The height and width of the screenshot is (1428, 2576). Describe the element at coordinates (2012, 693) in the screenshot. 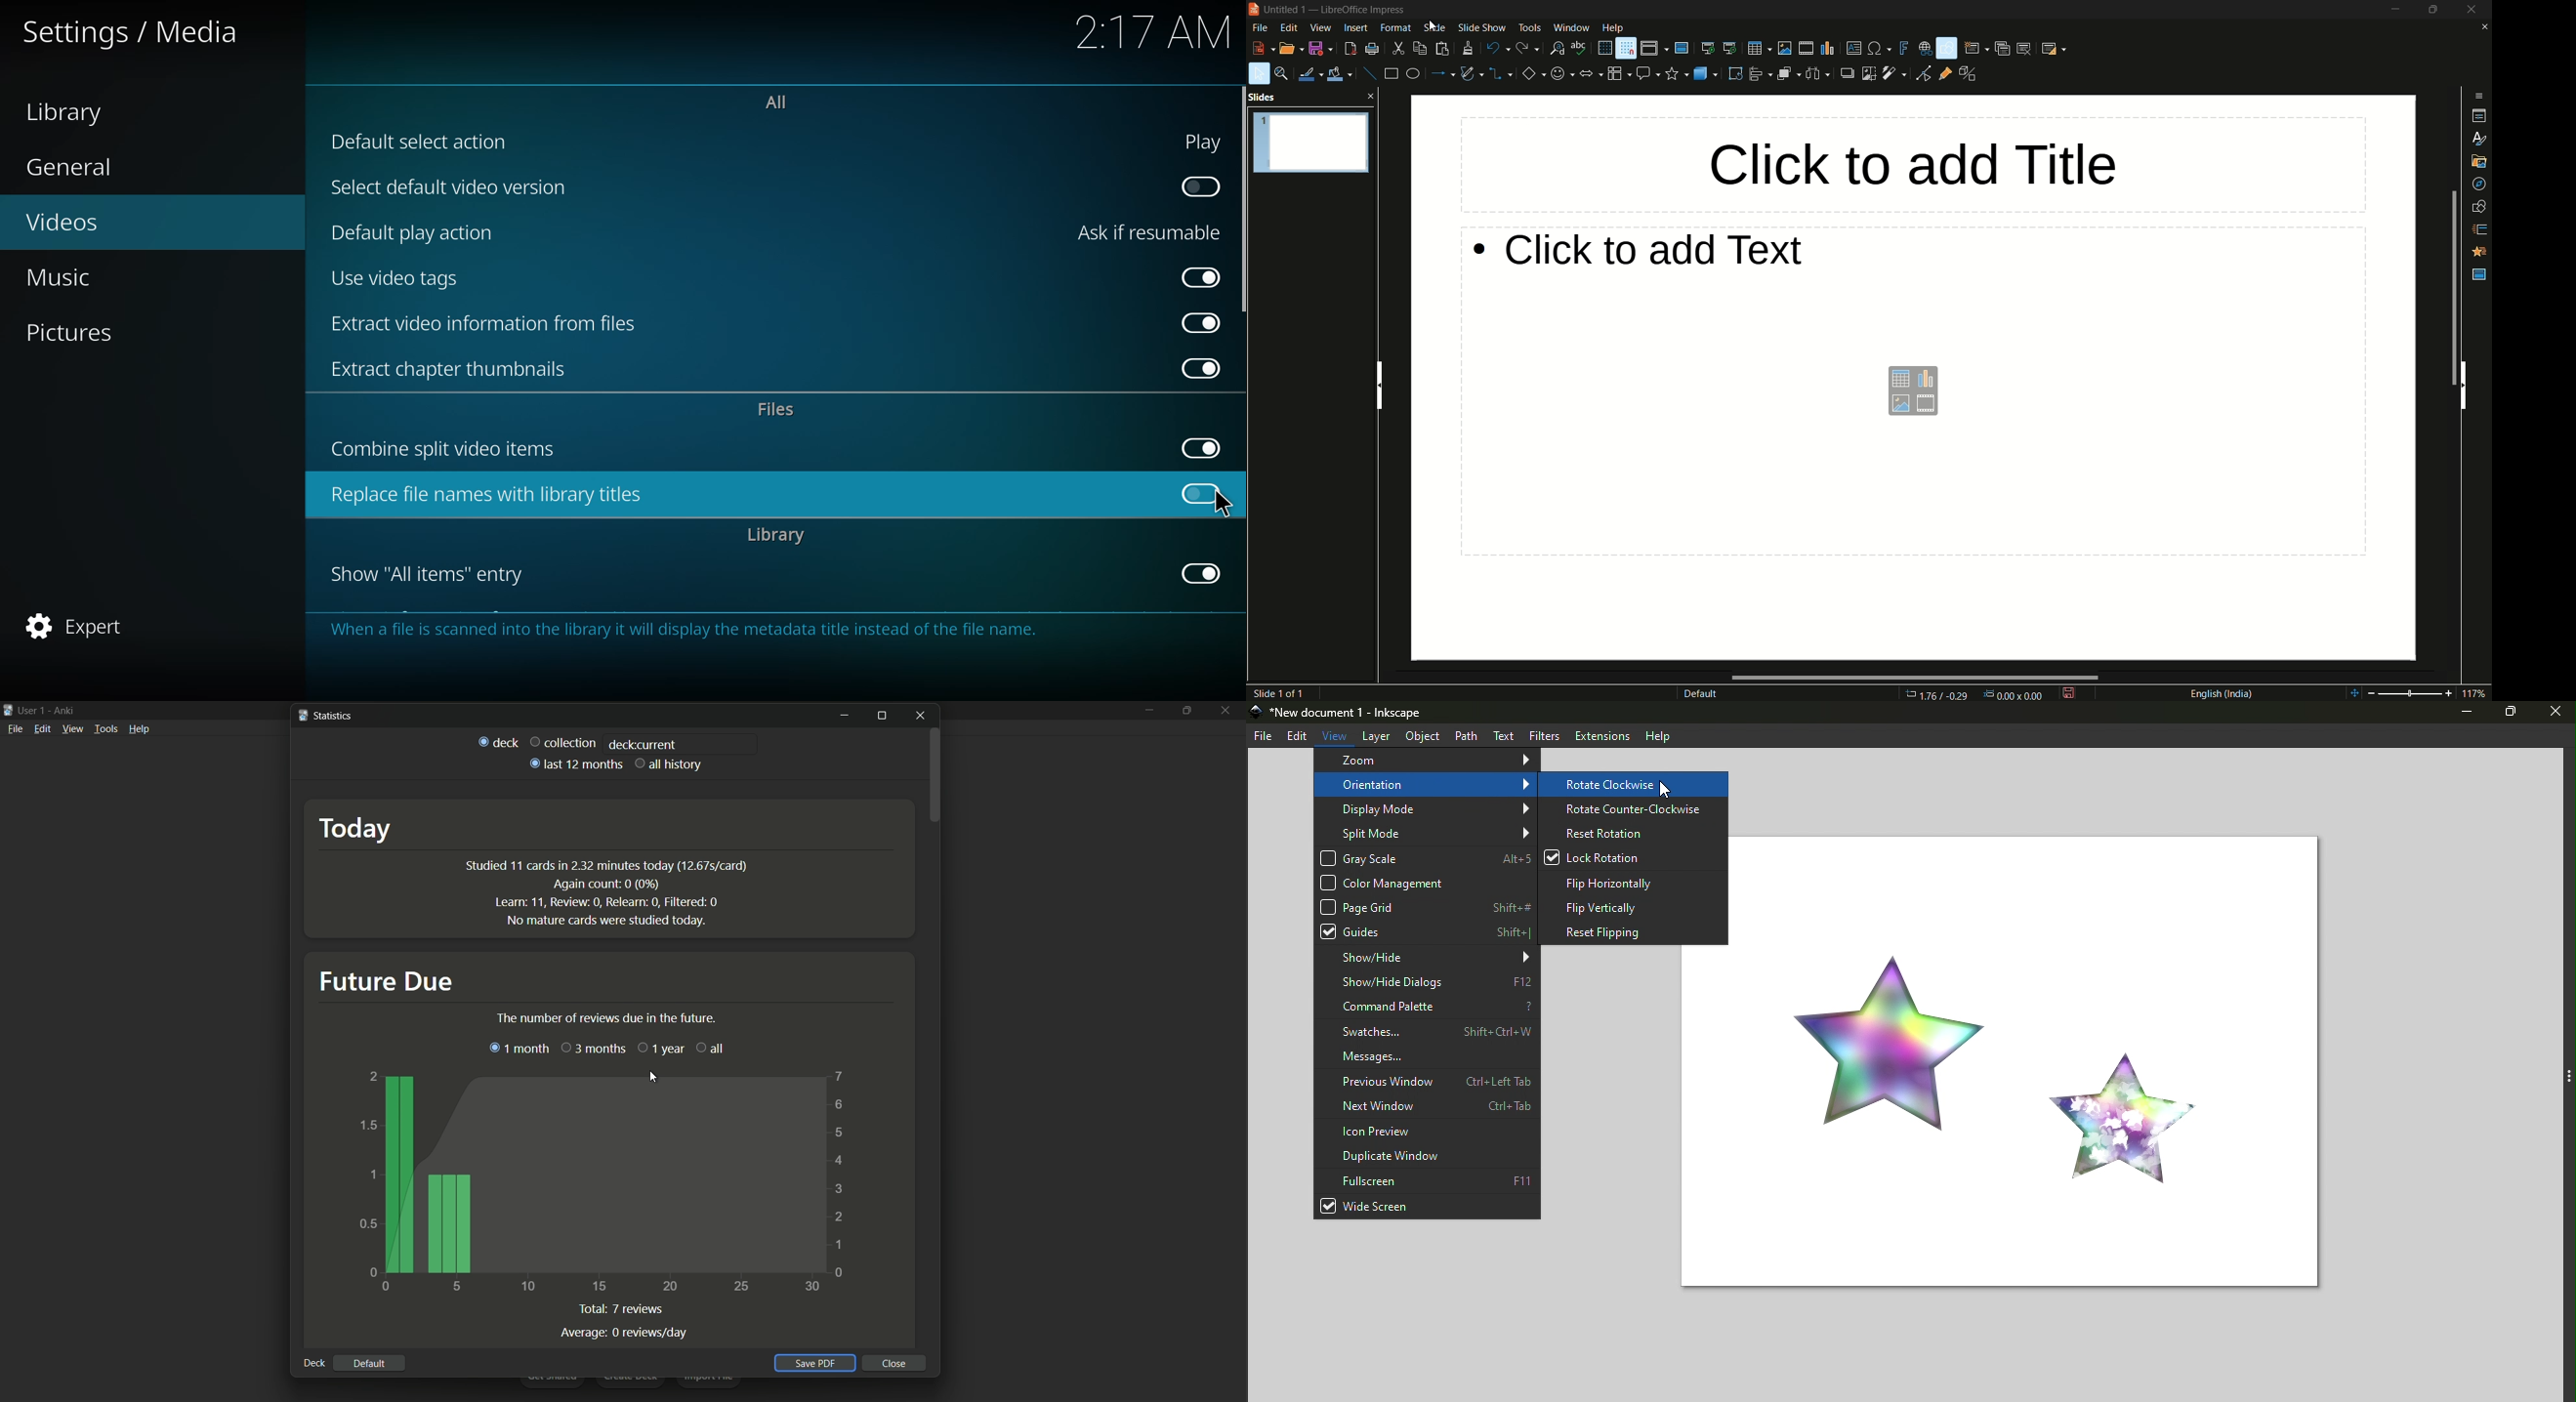

I see `width & height of selected object` at that location.